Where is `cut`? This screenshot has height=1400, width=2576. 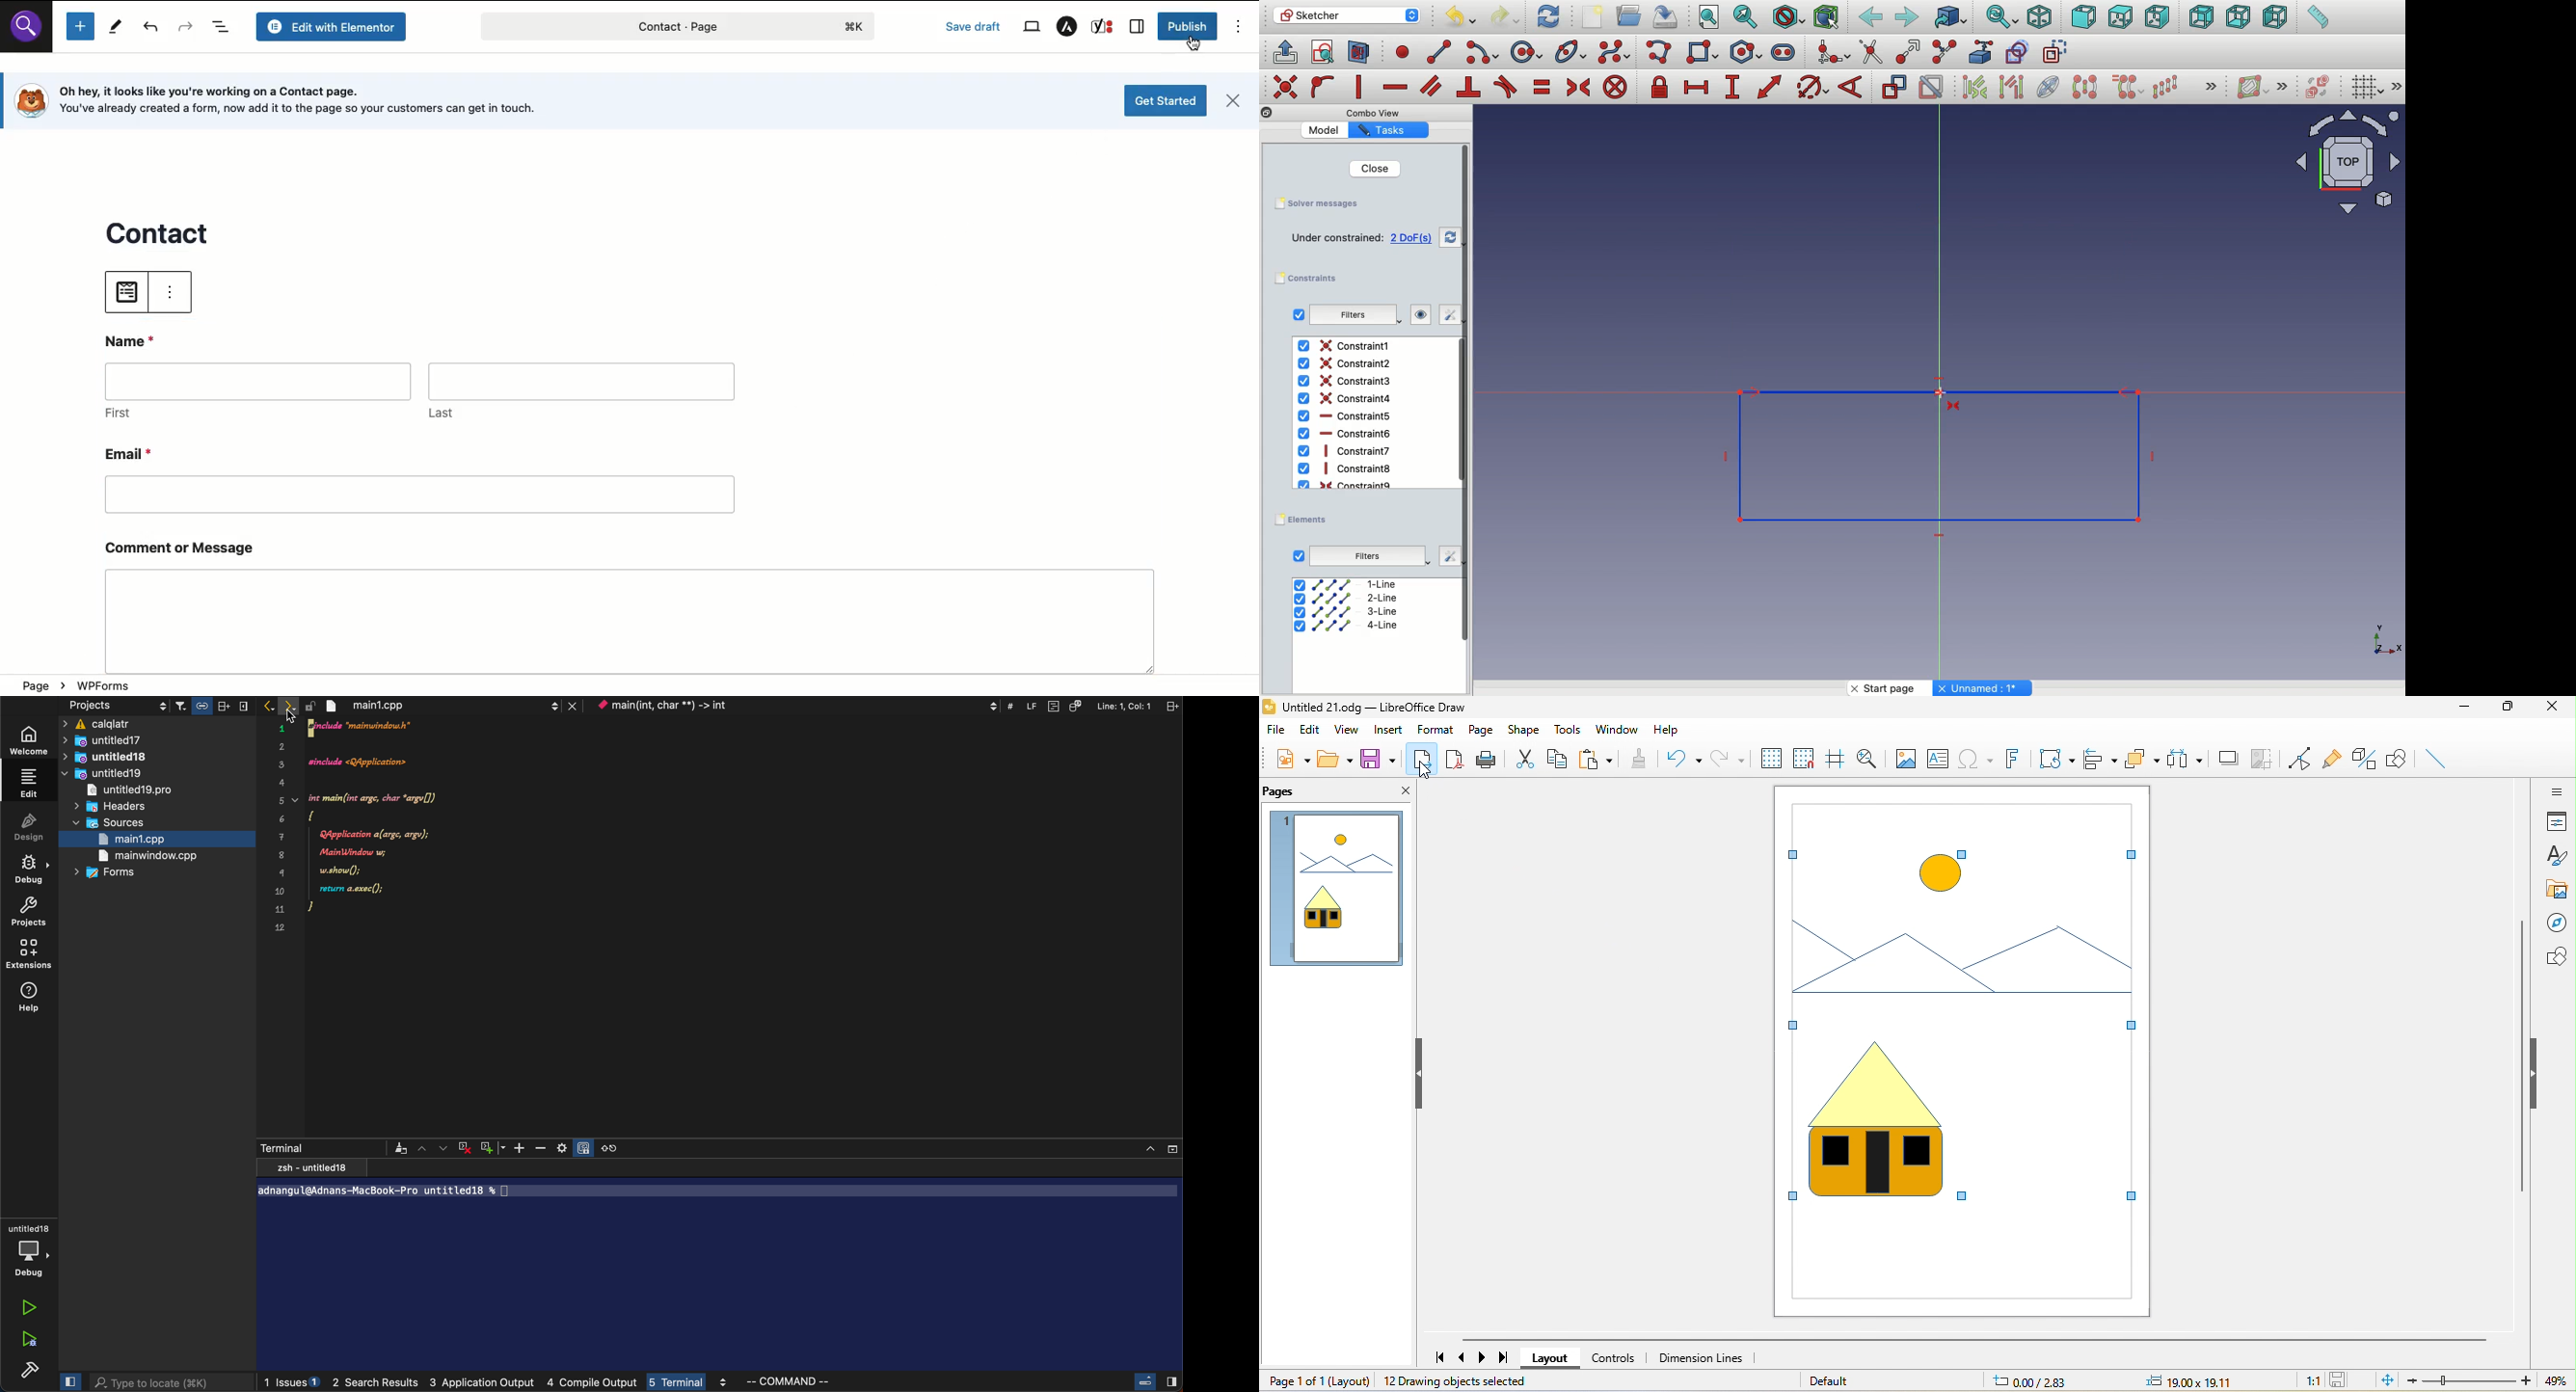 cut is located at coordinates (1524, 757).